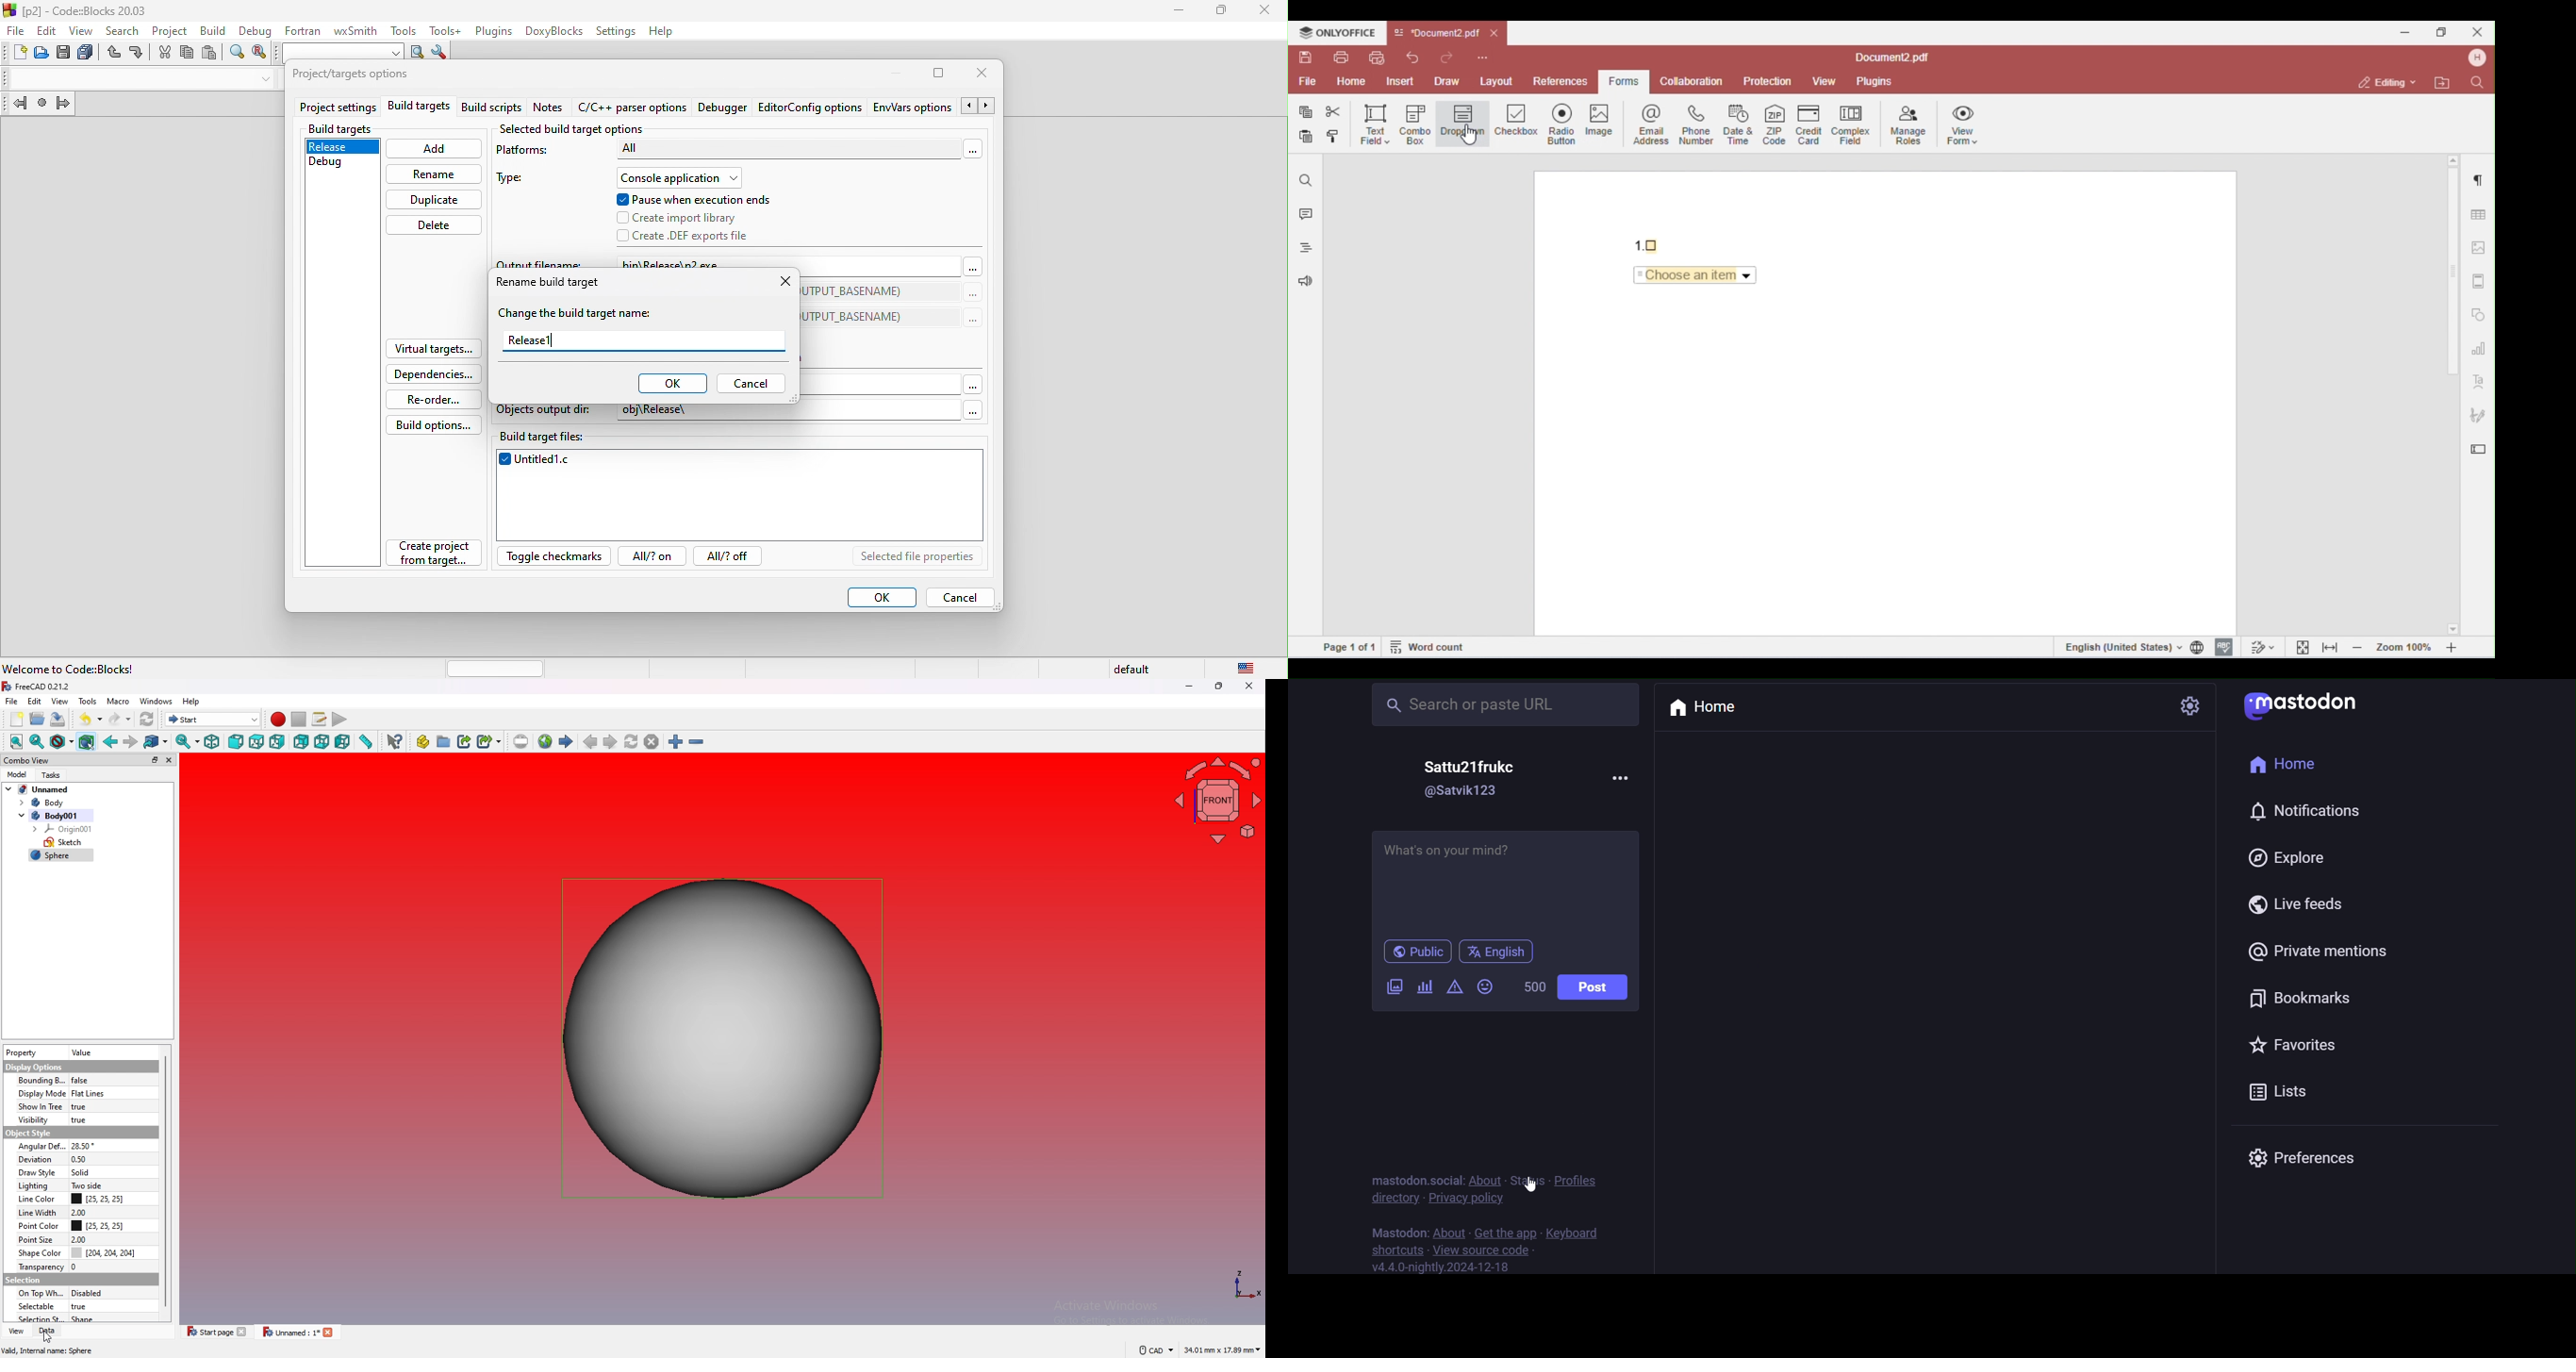 The width and height of the screenshot is (2576, 1372). Describe the element at coordinates (301, 741) in the screenshot. I see `rear` at that location.